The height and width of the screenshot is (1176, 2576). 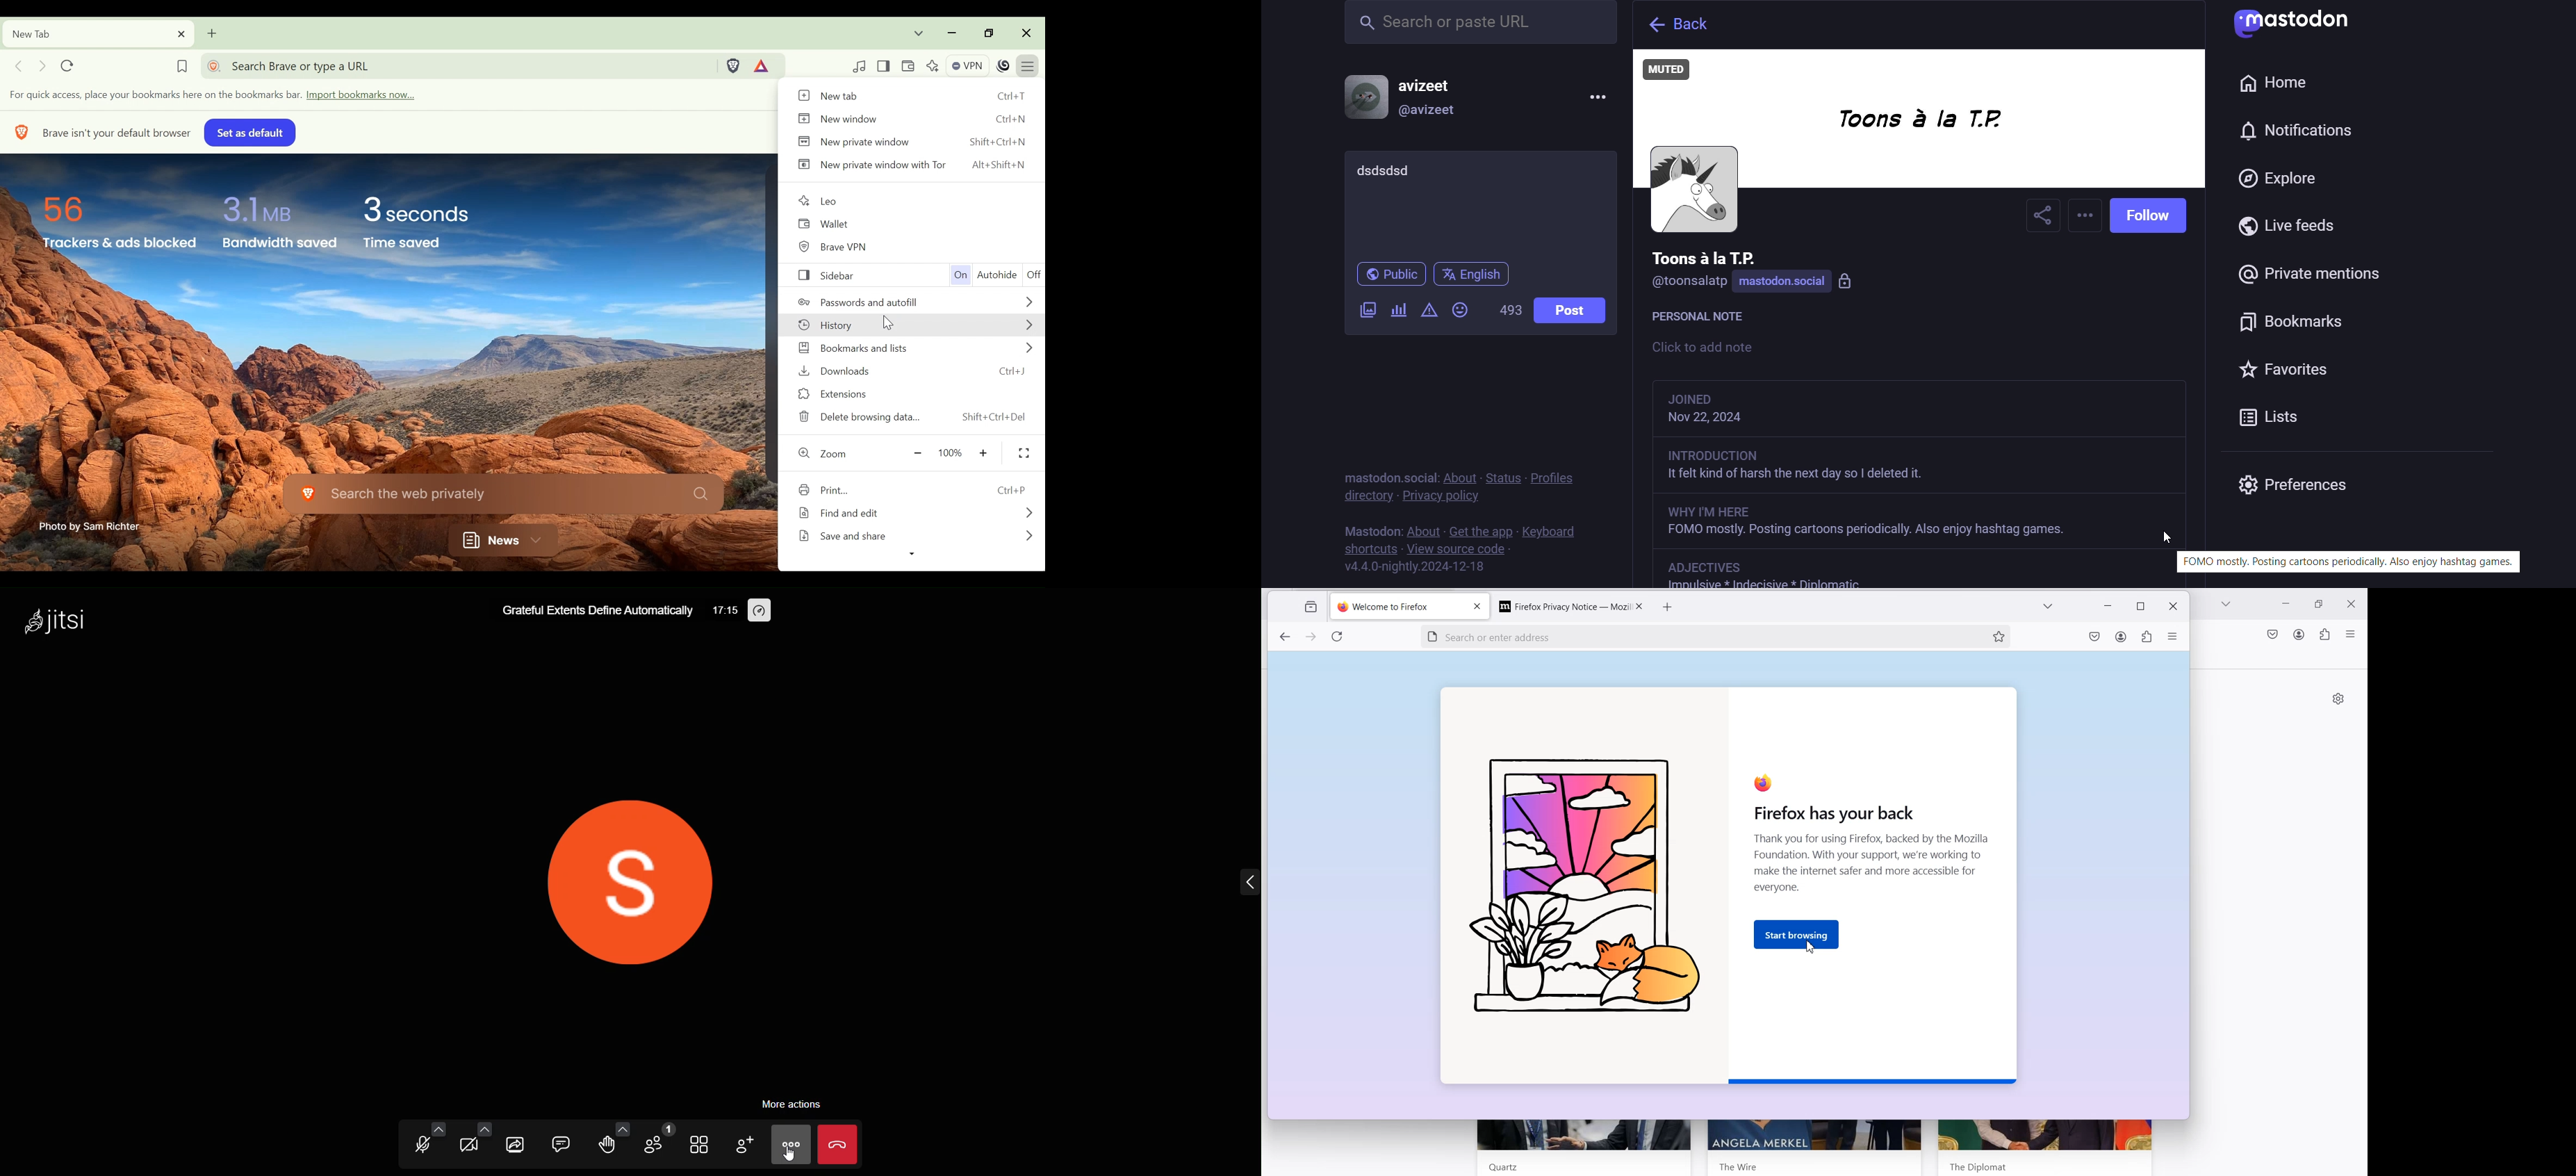 I want to click on extensions, so click(x=2145, y=639).